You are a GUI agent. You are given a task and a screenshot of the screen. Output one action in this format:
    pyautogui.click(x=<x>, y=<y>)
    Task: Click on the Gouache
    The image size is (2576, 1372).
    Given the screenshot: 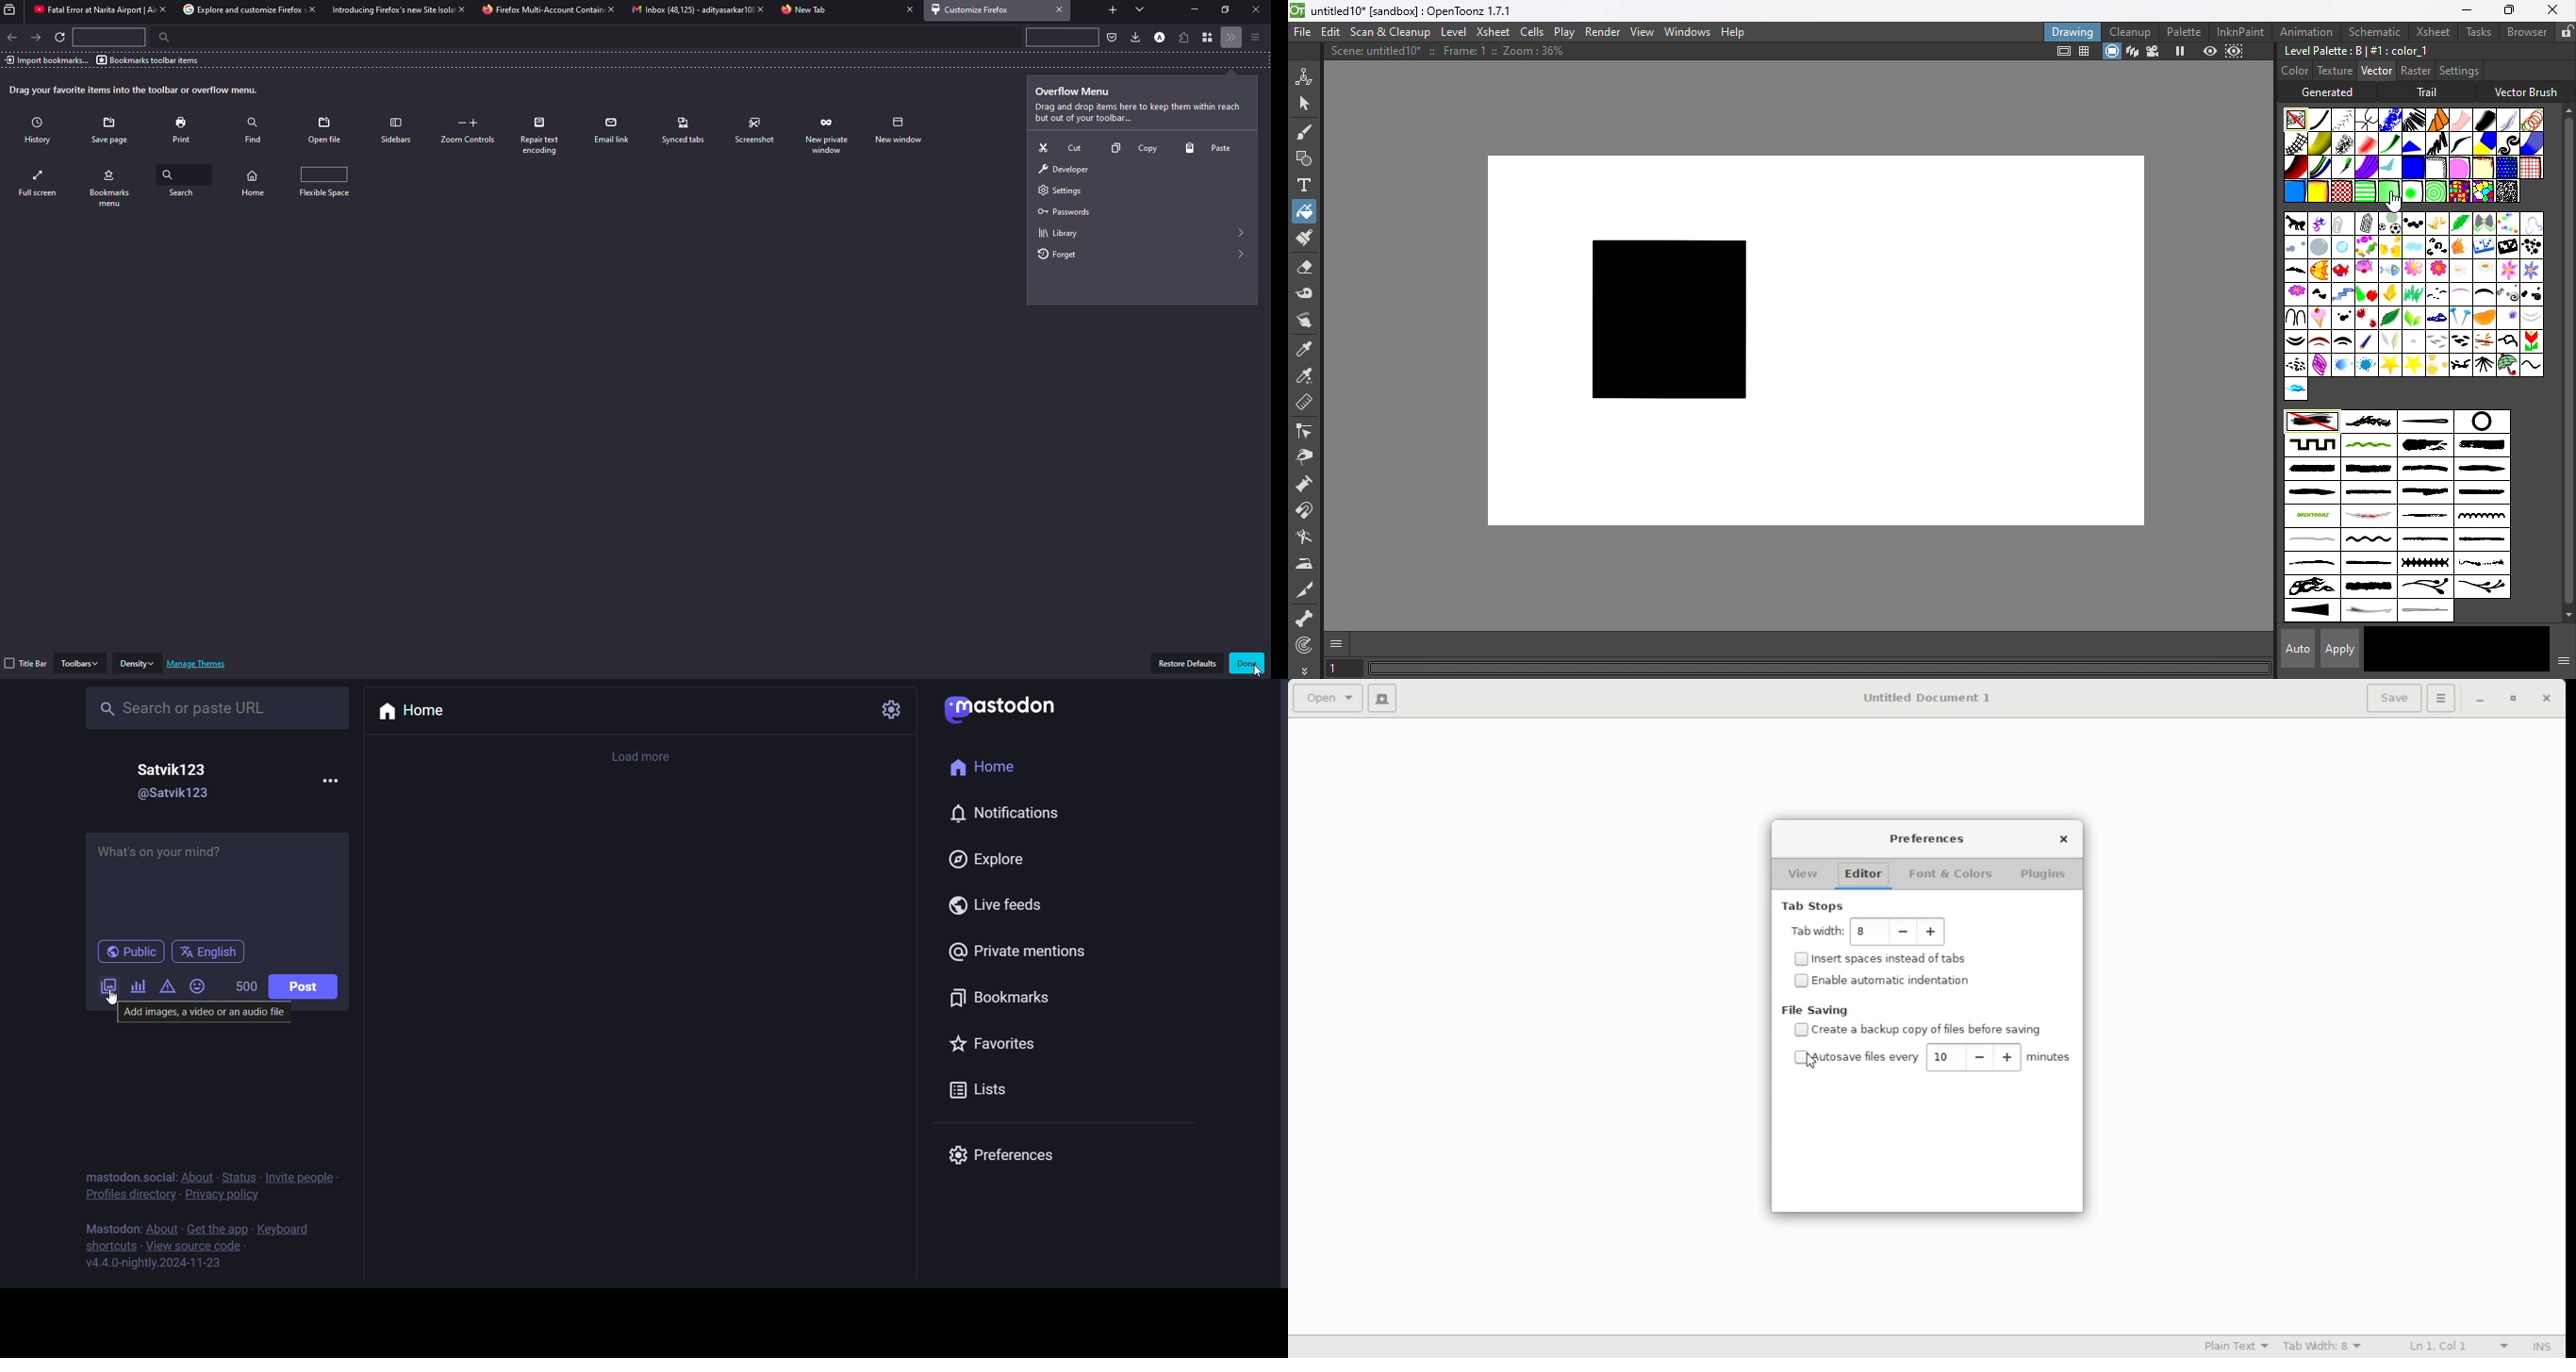 What is the action you would take?
    pyautogui.click(x=2344, y=168)
    